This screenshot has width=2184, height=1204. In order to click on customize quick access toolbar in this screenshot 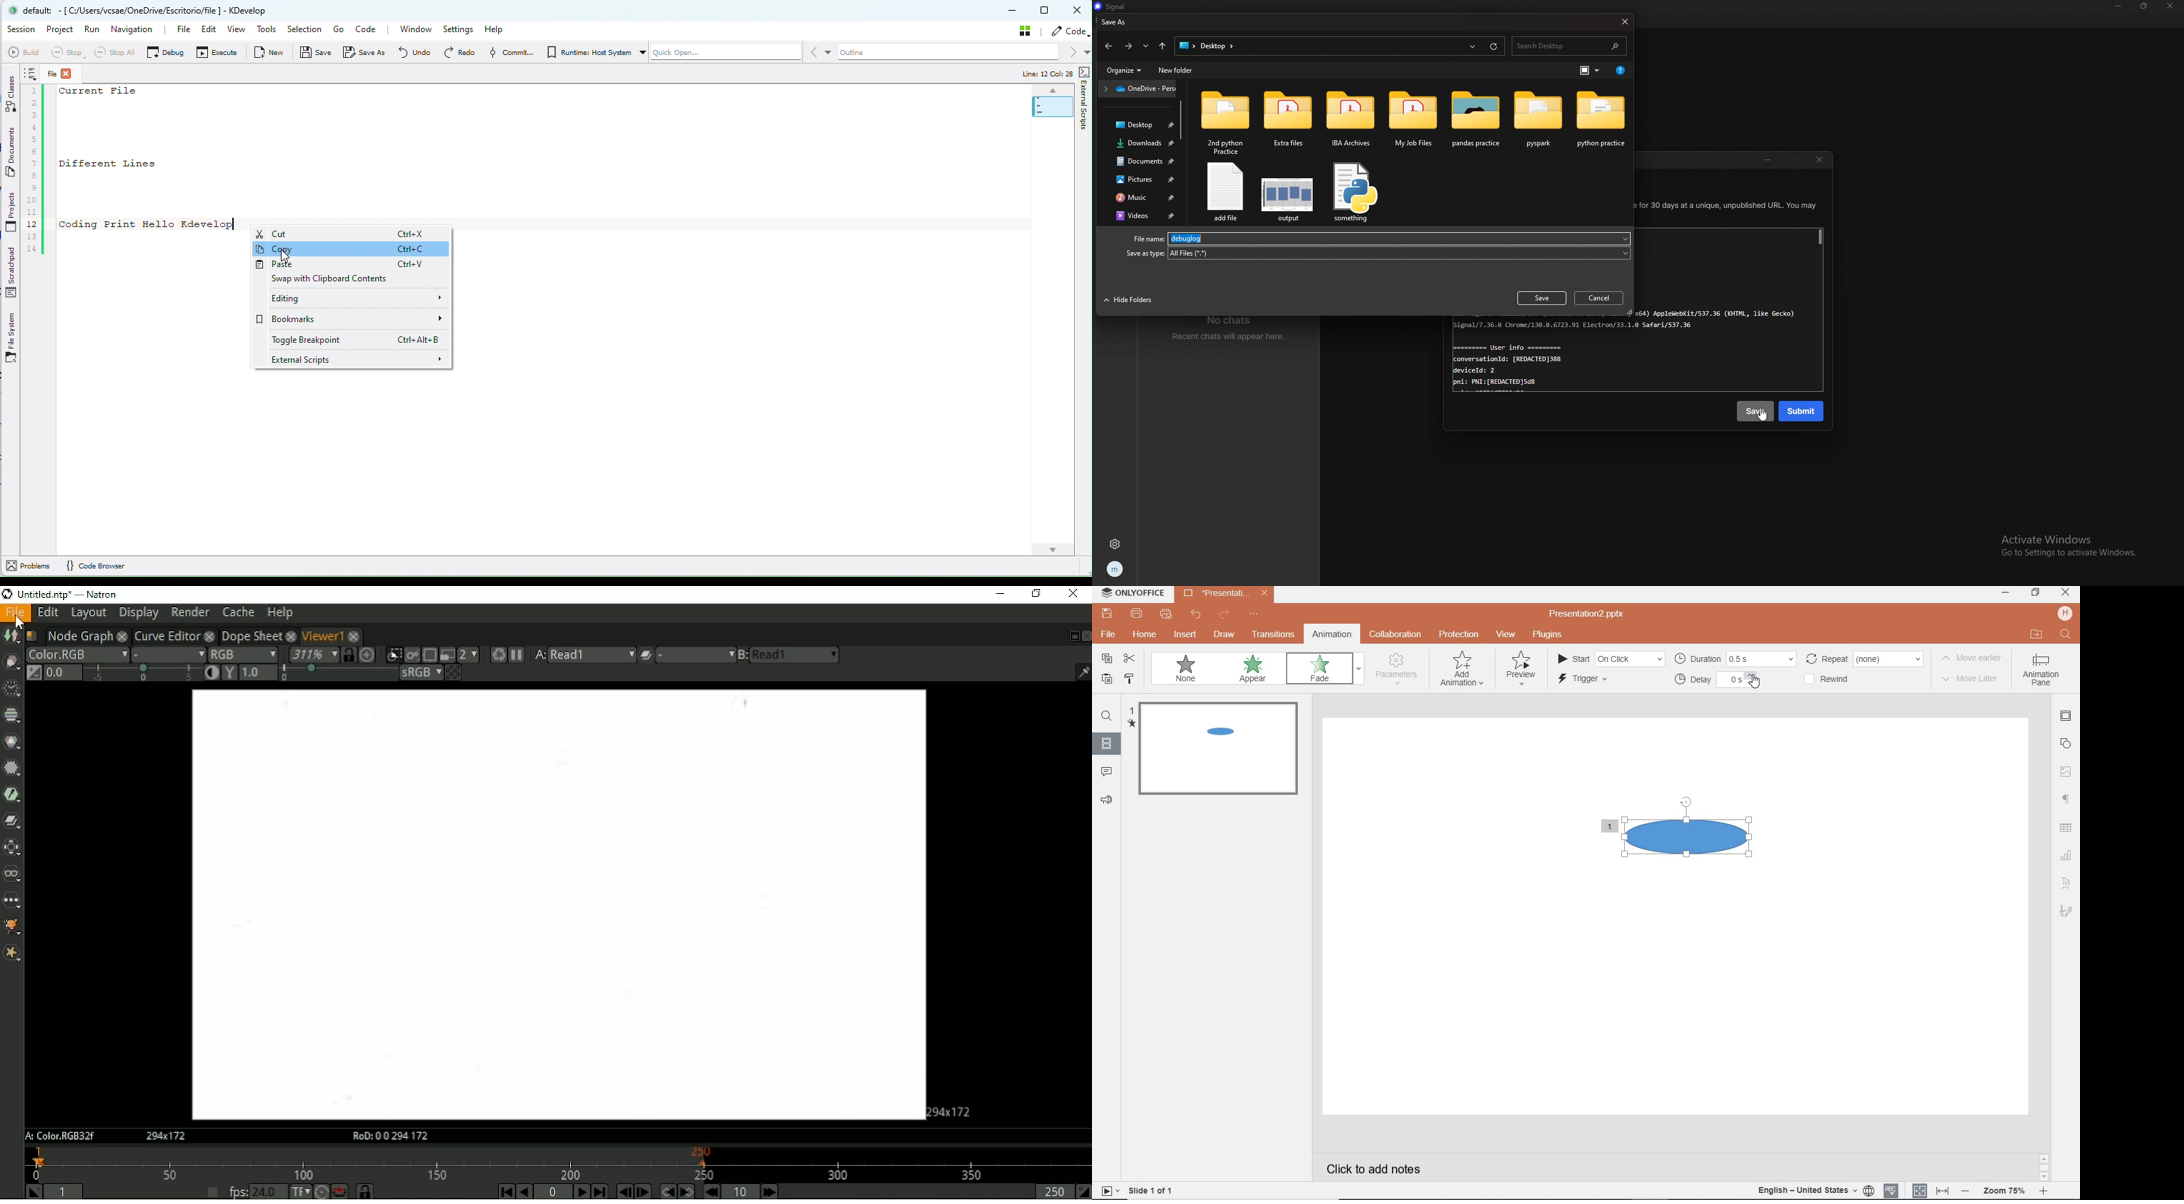, I will do `click(1254, 614)`.